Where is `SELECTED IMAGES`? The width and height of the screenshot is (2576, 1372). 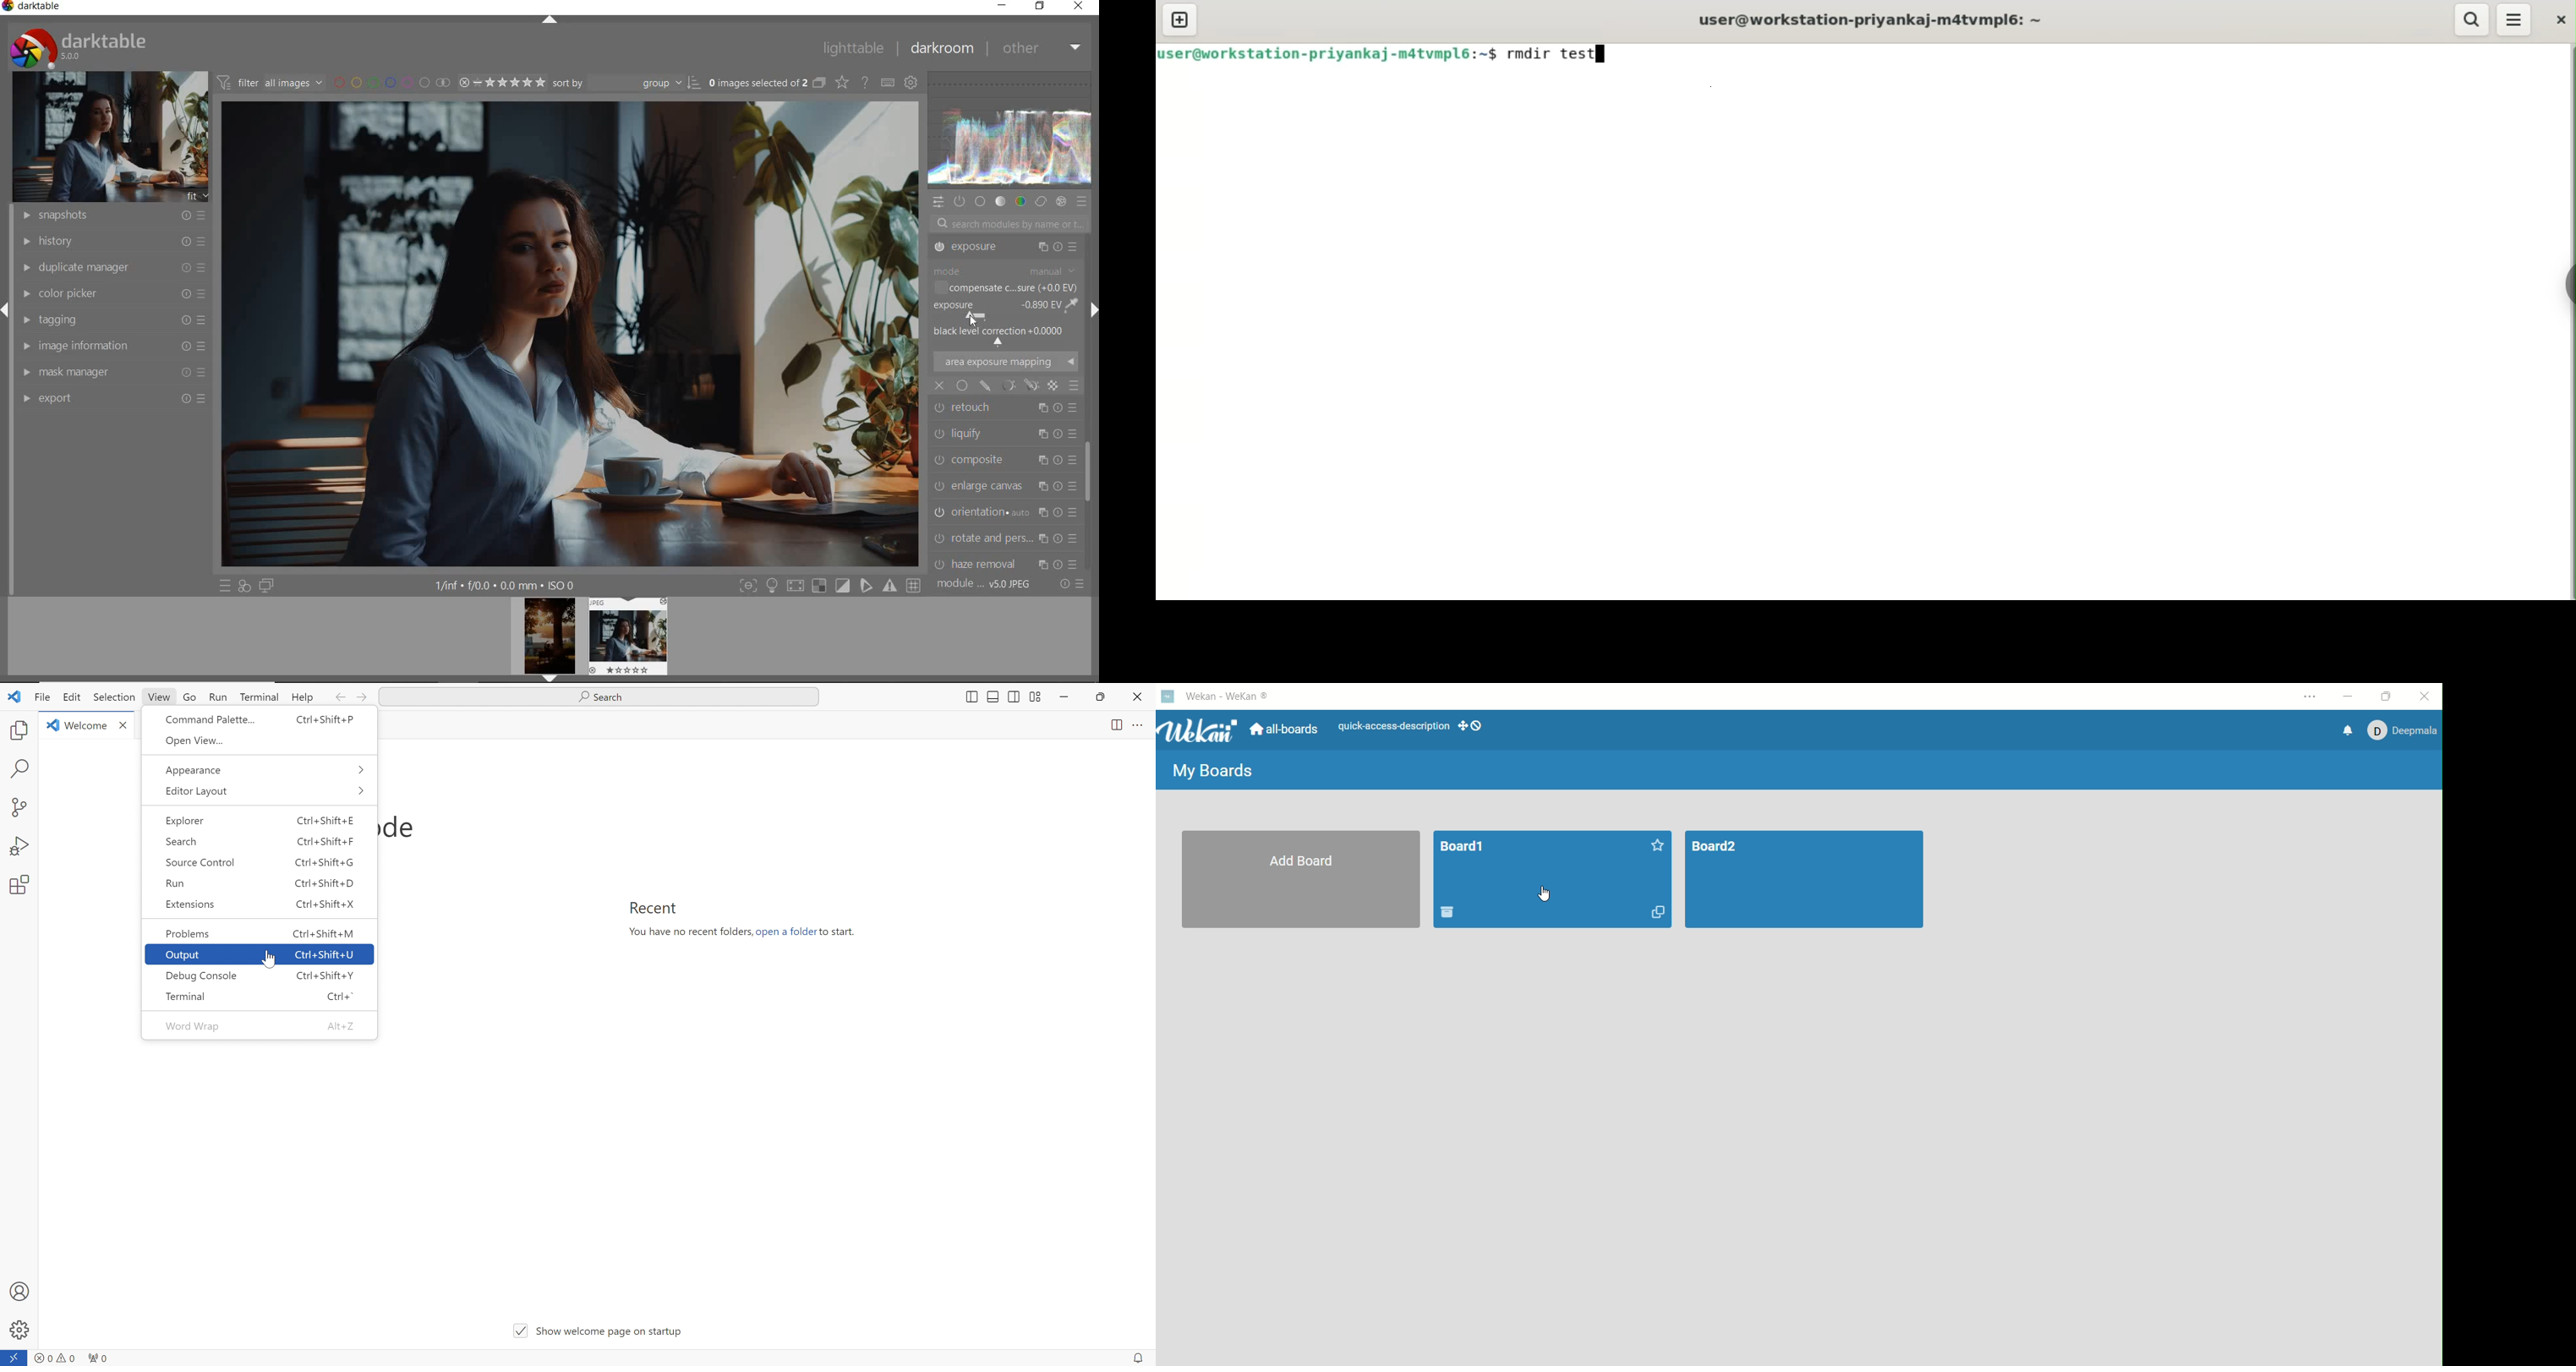 SELECTED IMAGES is located at coordinates (756, 83).